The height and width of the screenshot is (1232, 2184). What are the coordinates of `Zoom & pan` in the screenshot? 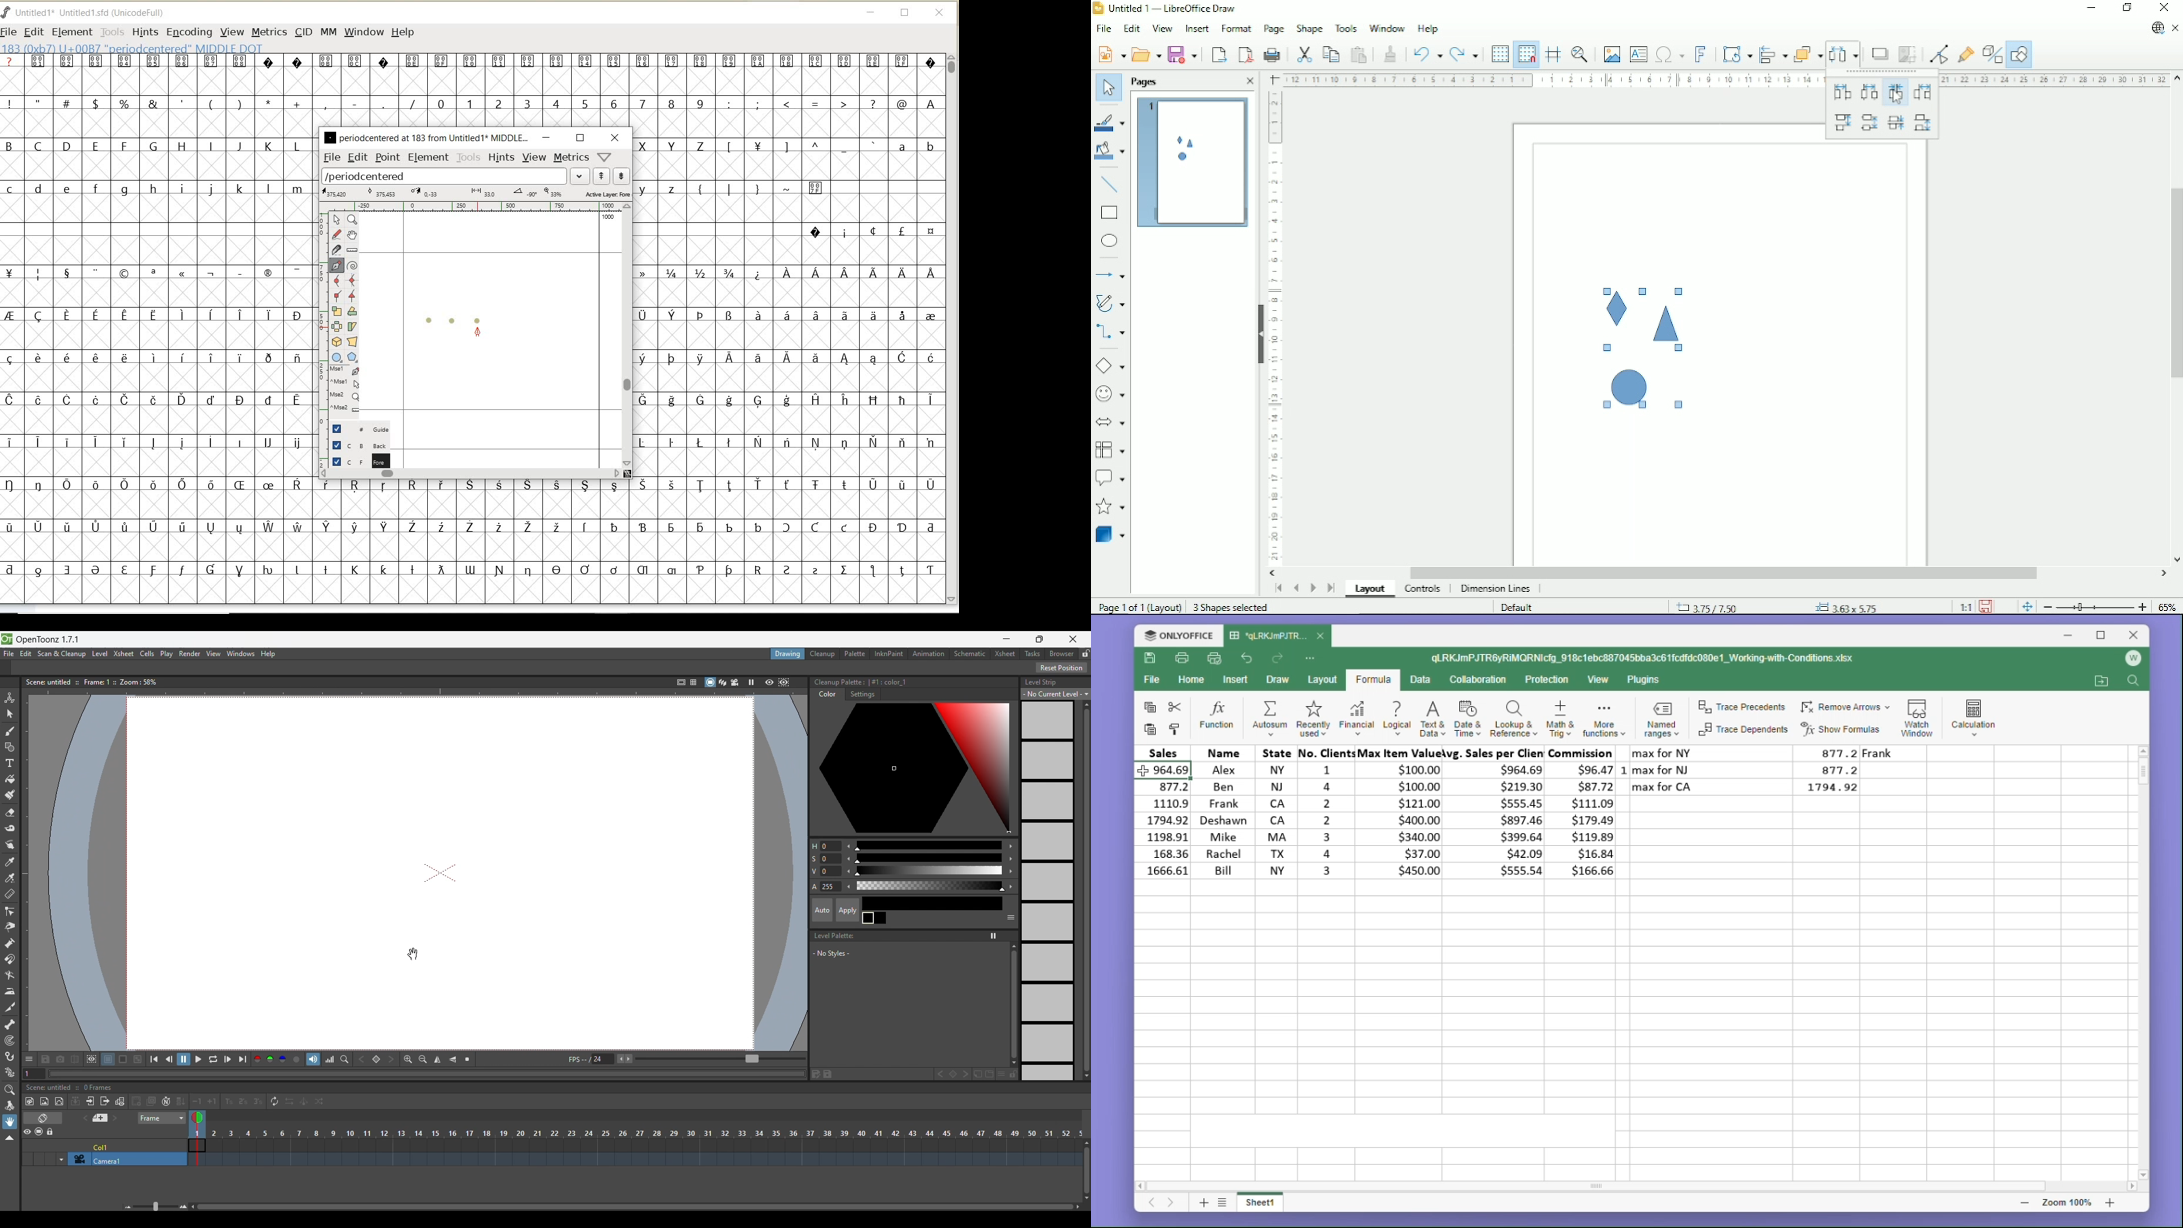 It's located at (1579, 54).